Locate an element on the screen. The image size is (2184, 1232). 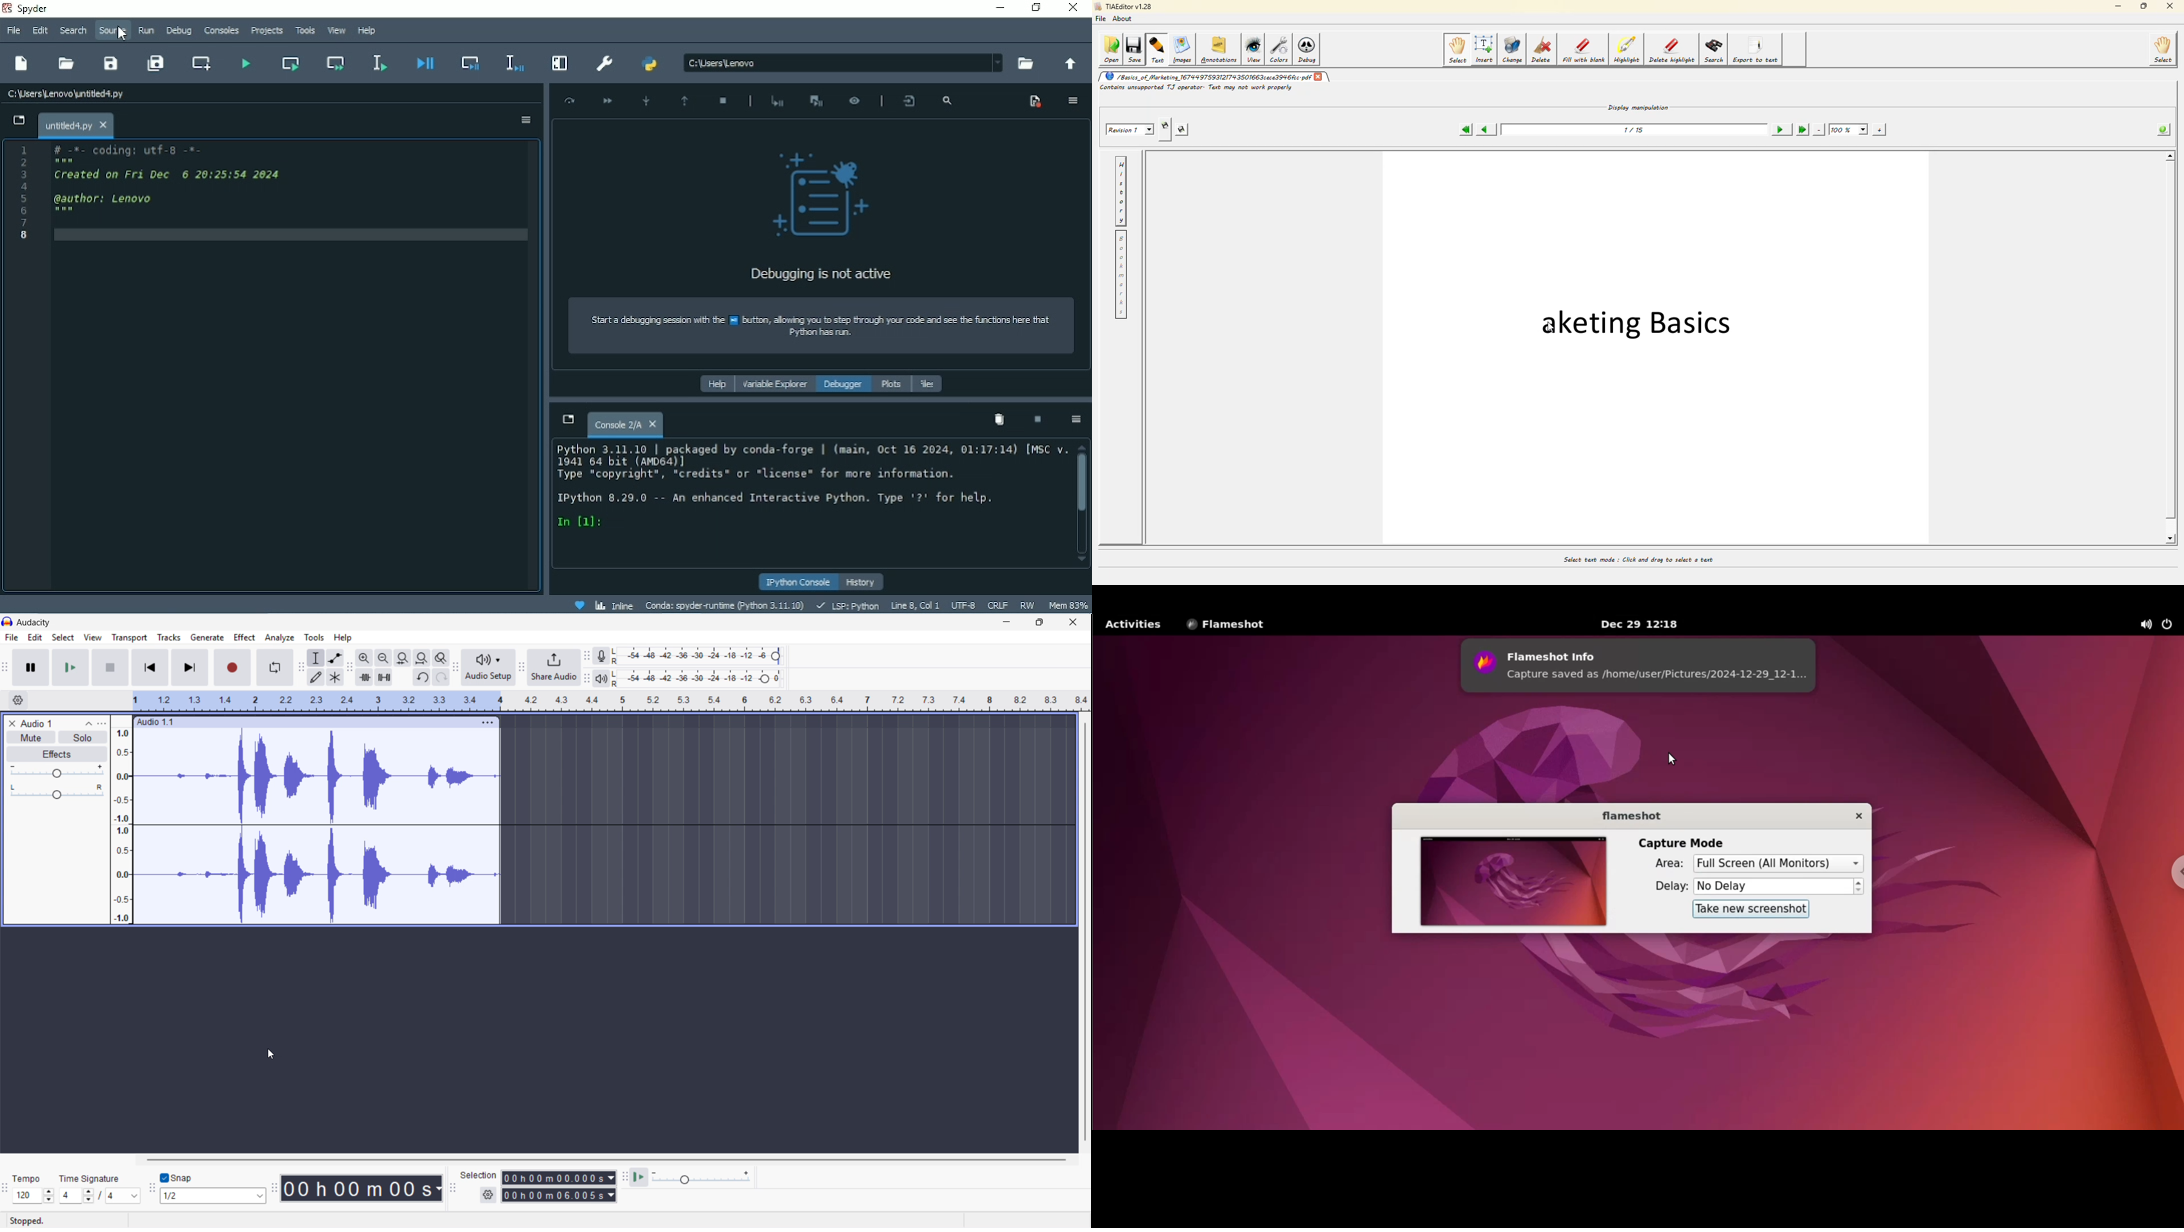
Debug cell is located at coordinates (472, 62).